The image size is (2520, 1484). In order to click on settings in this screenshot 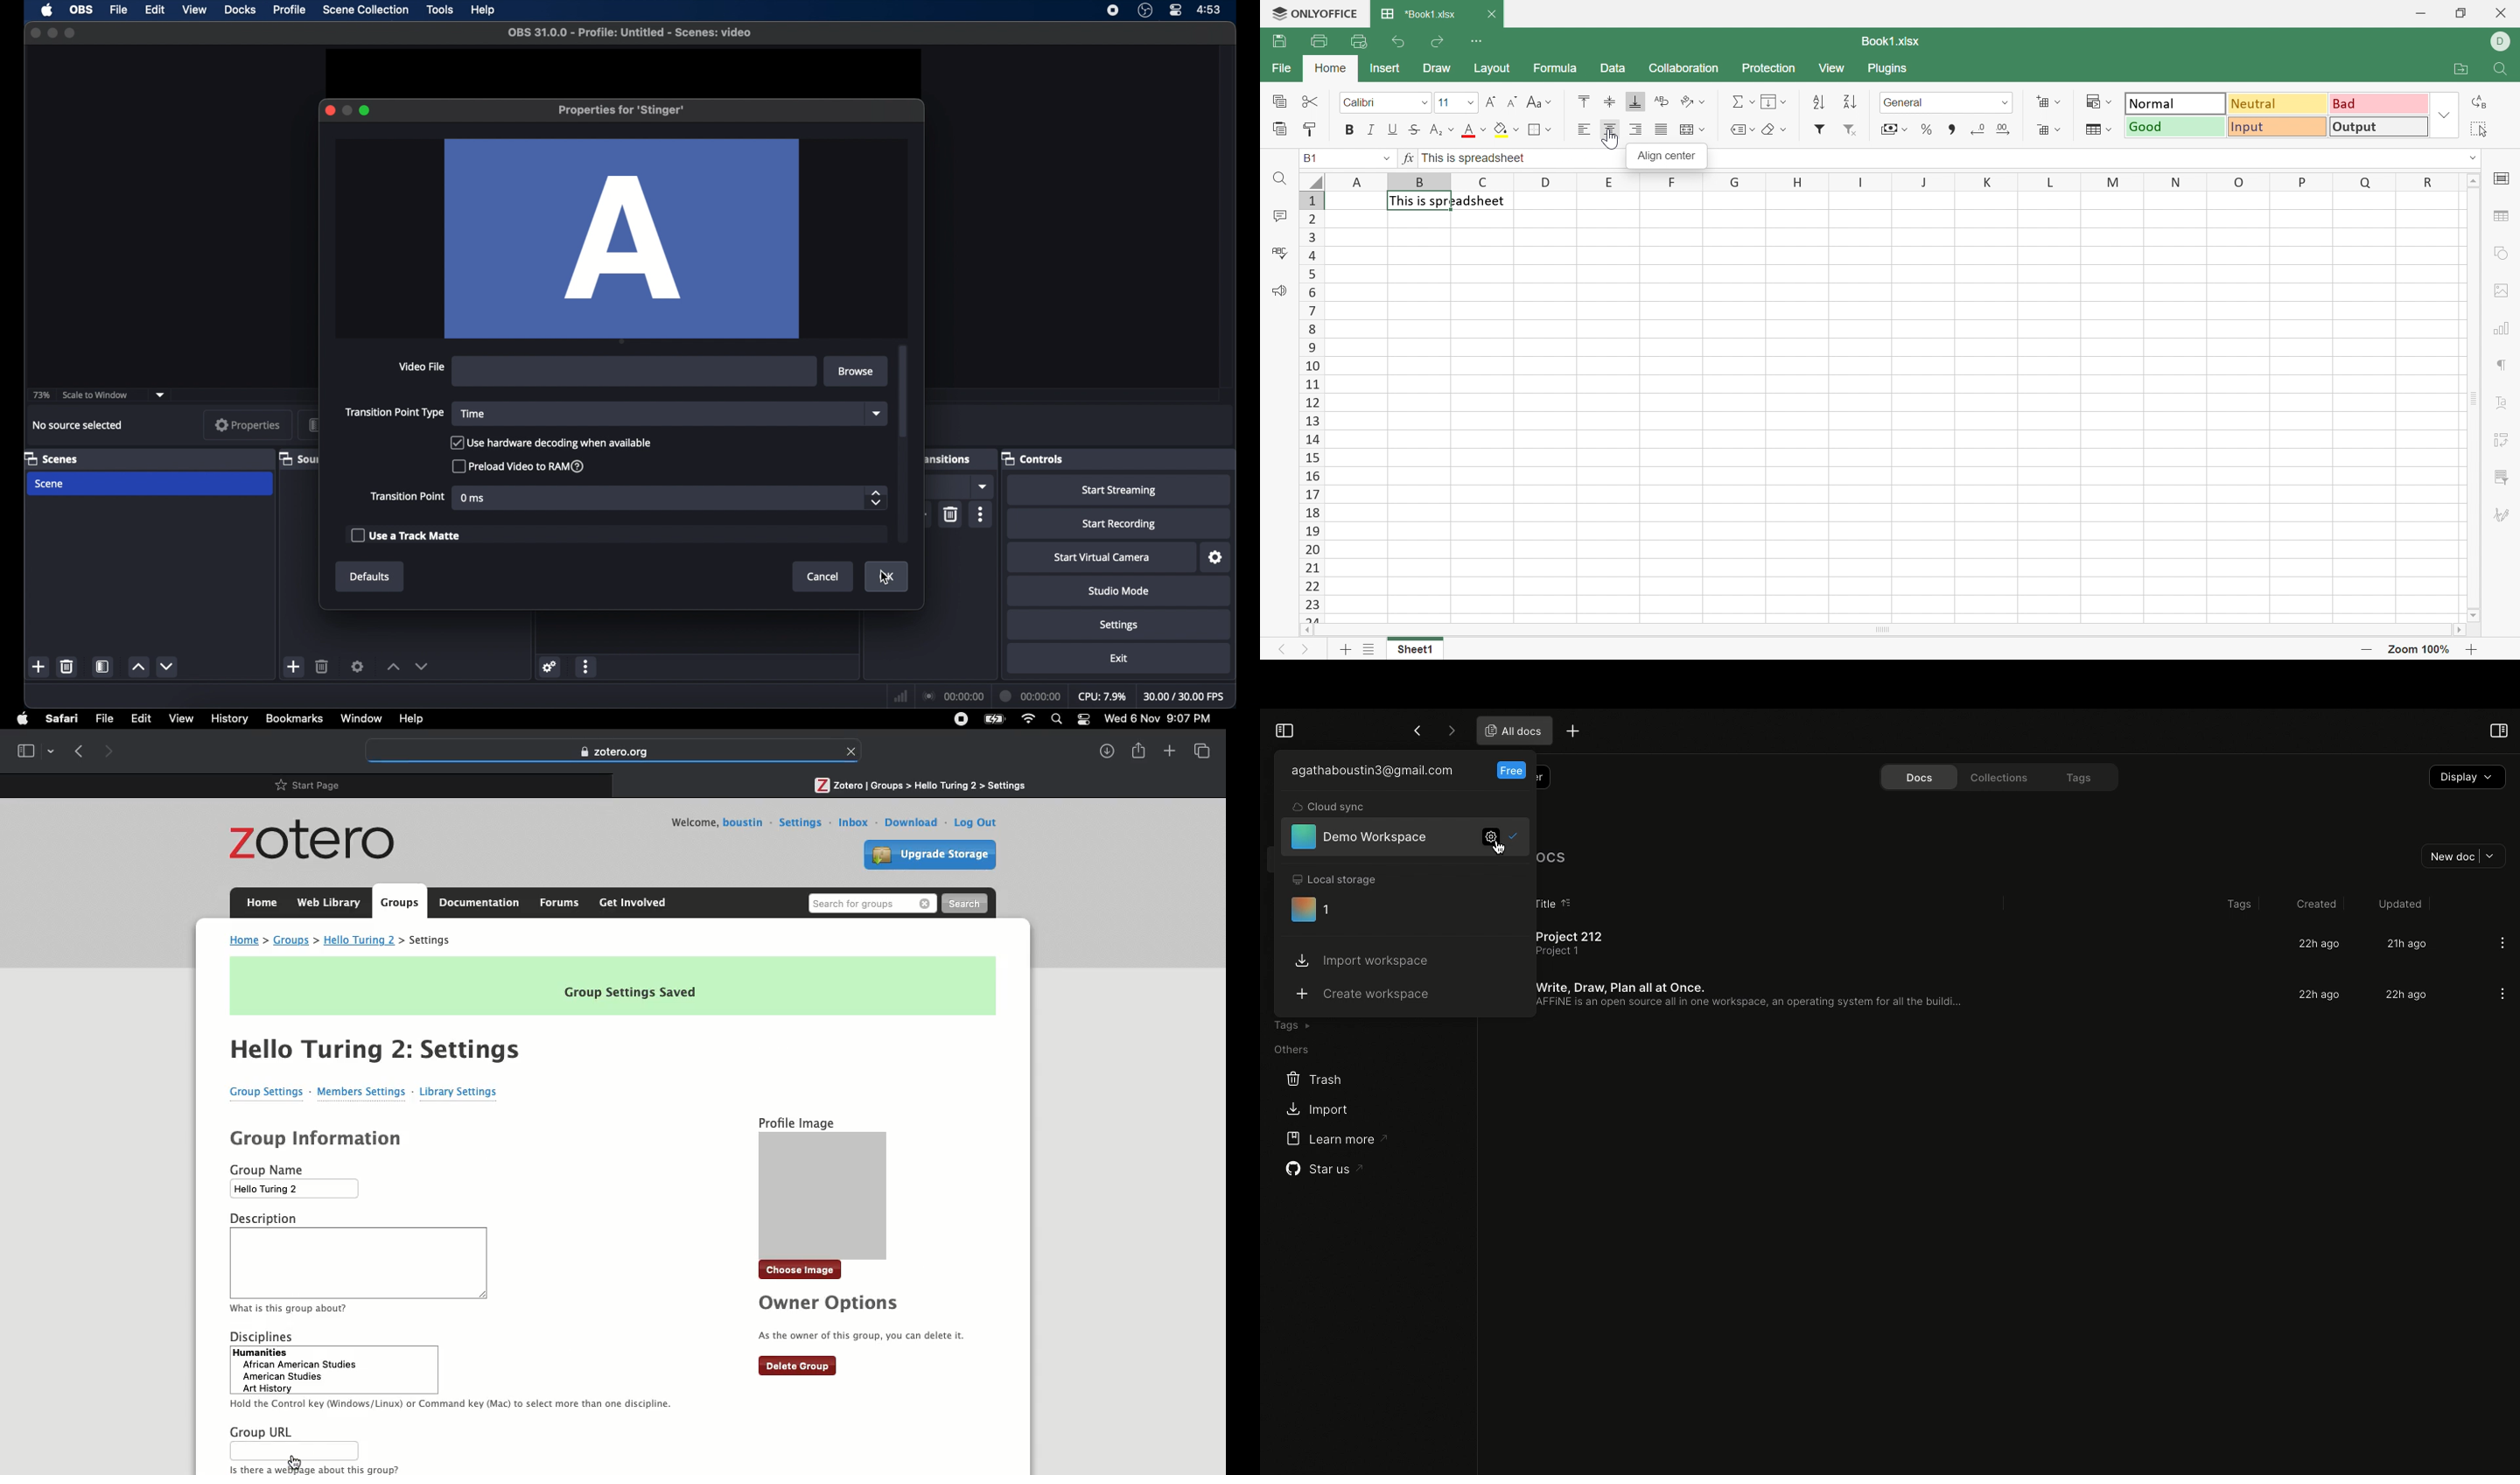, I will do `click(1119, 625)`.